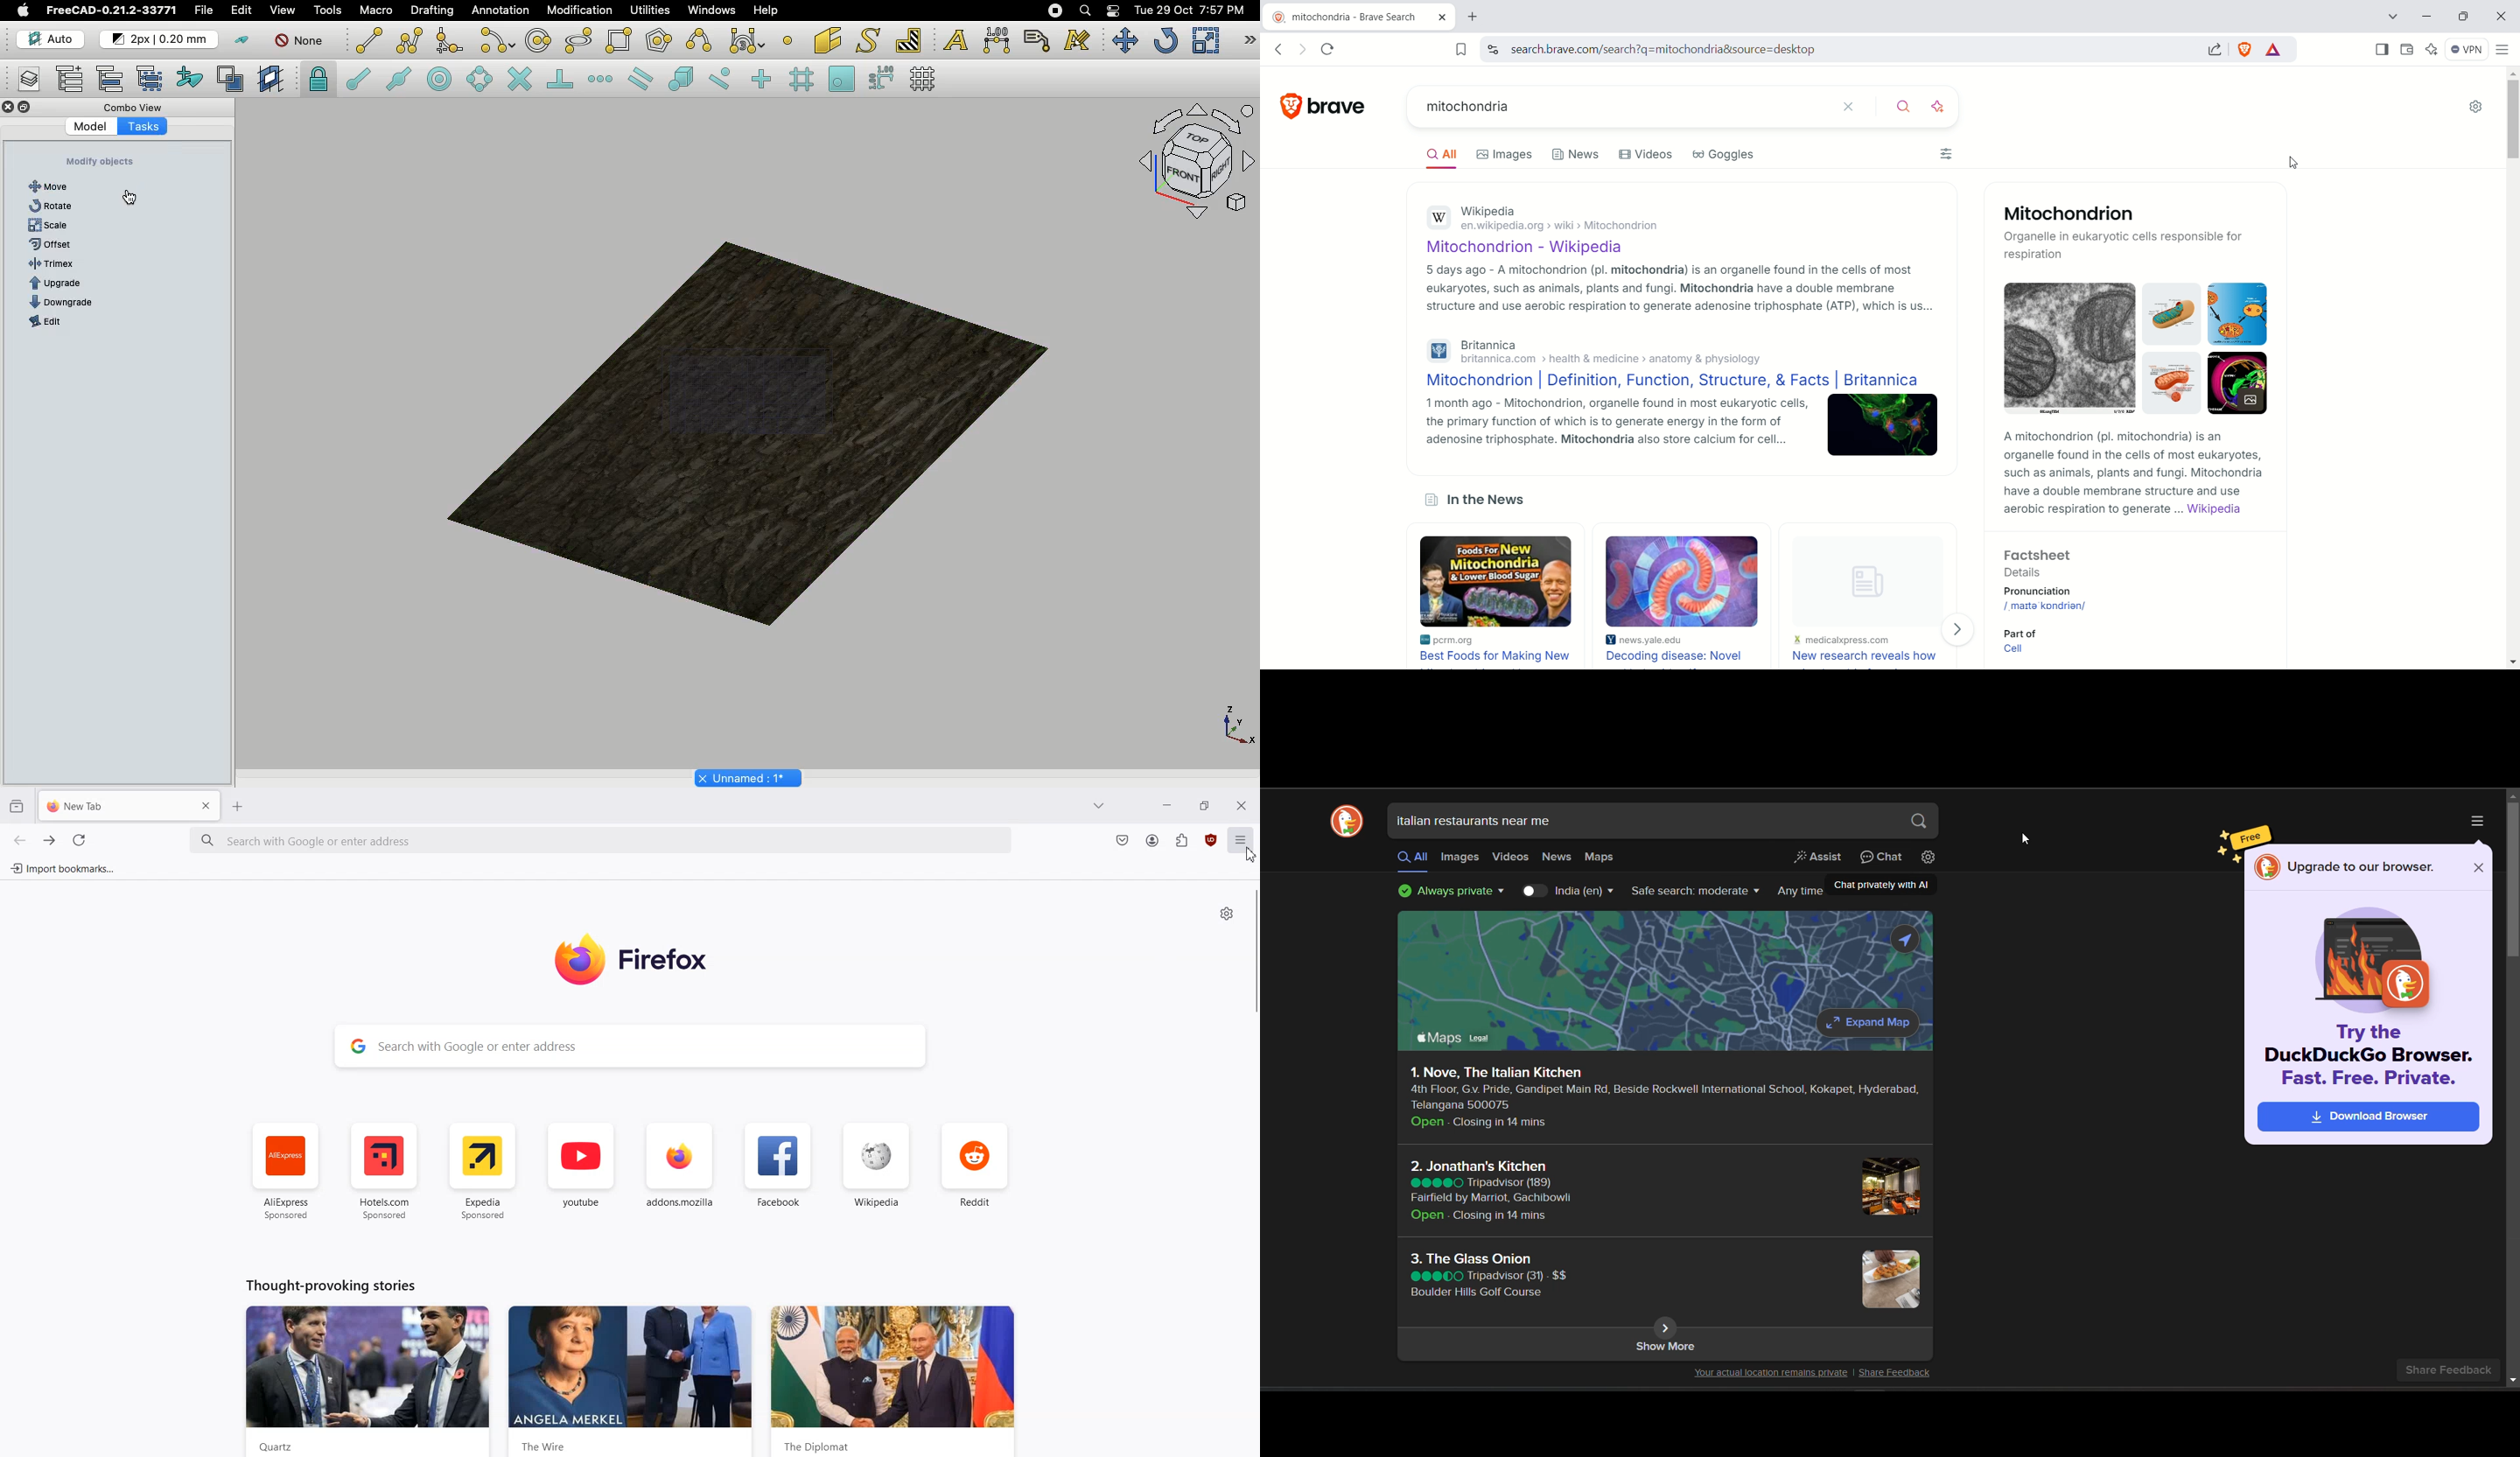 Image resolution: width=2520 pixels, height=1484 pixels. I want to click on Restaurant rating, so click(1436, 1183).